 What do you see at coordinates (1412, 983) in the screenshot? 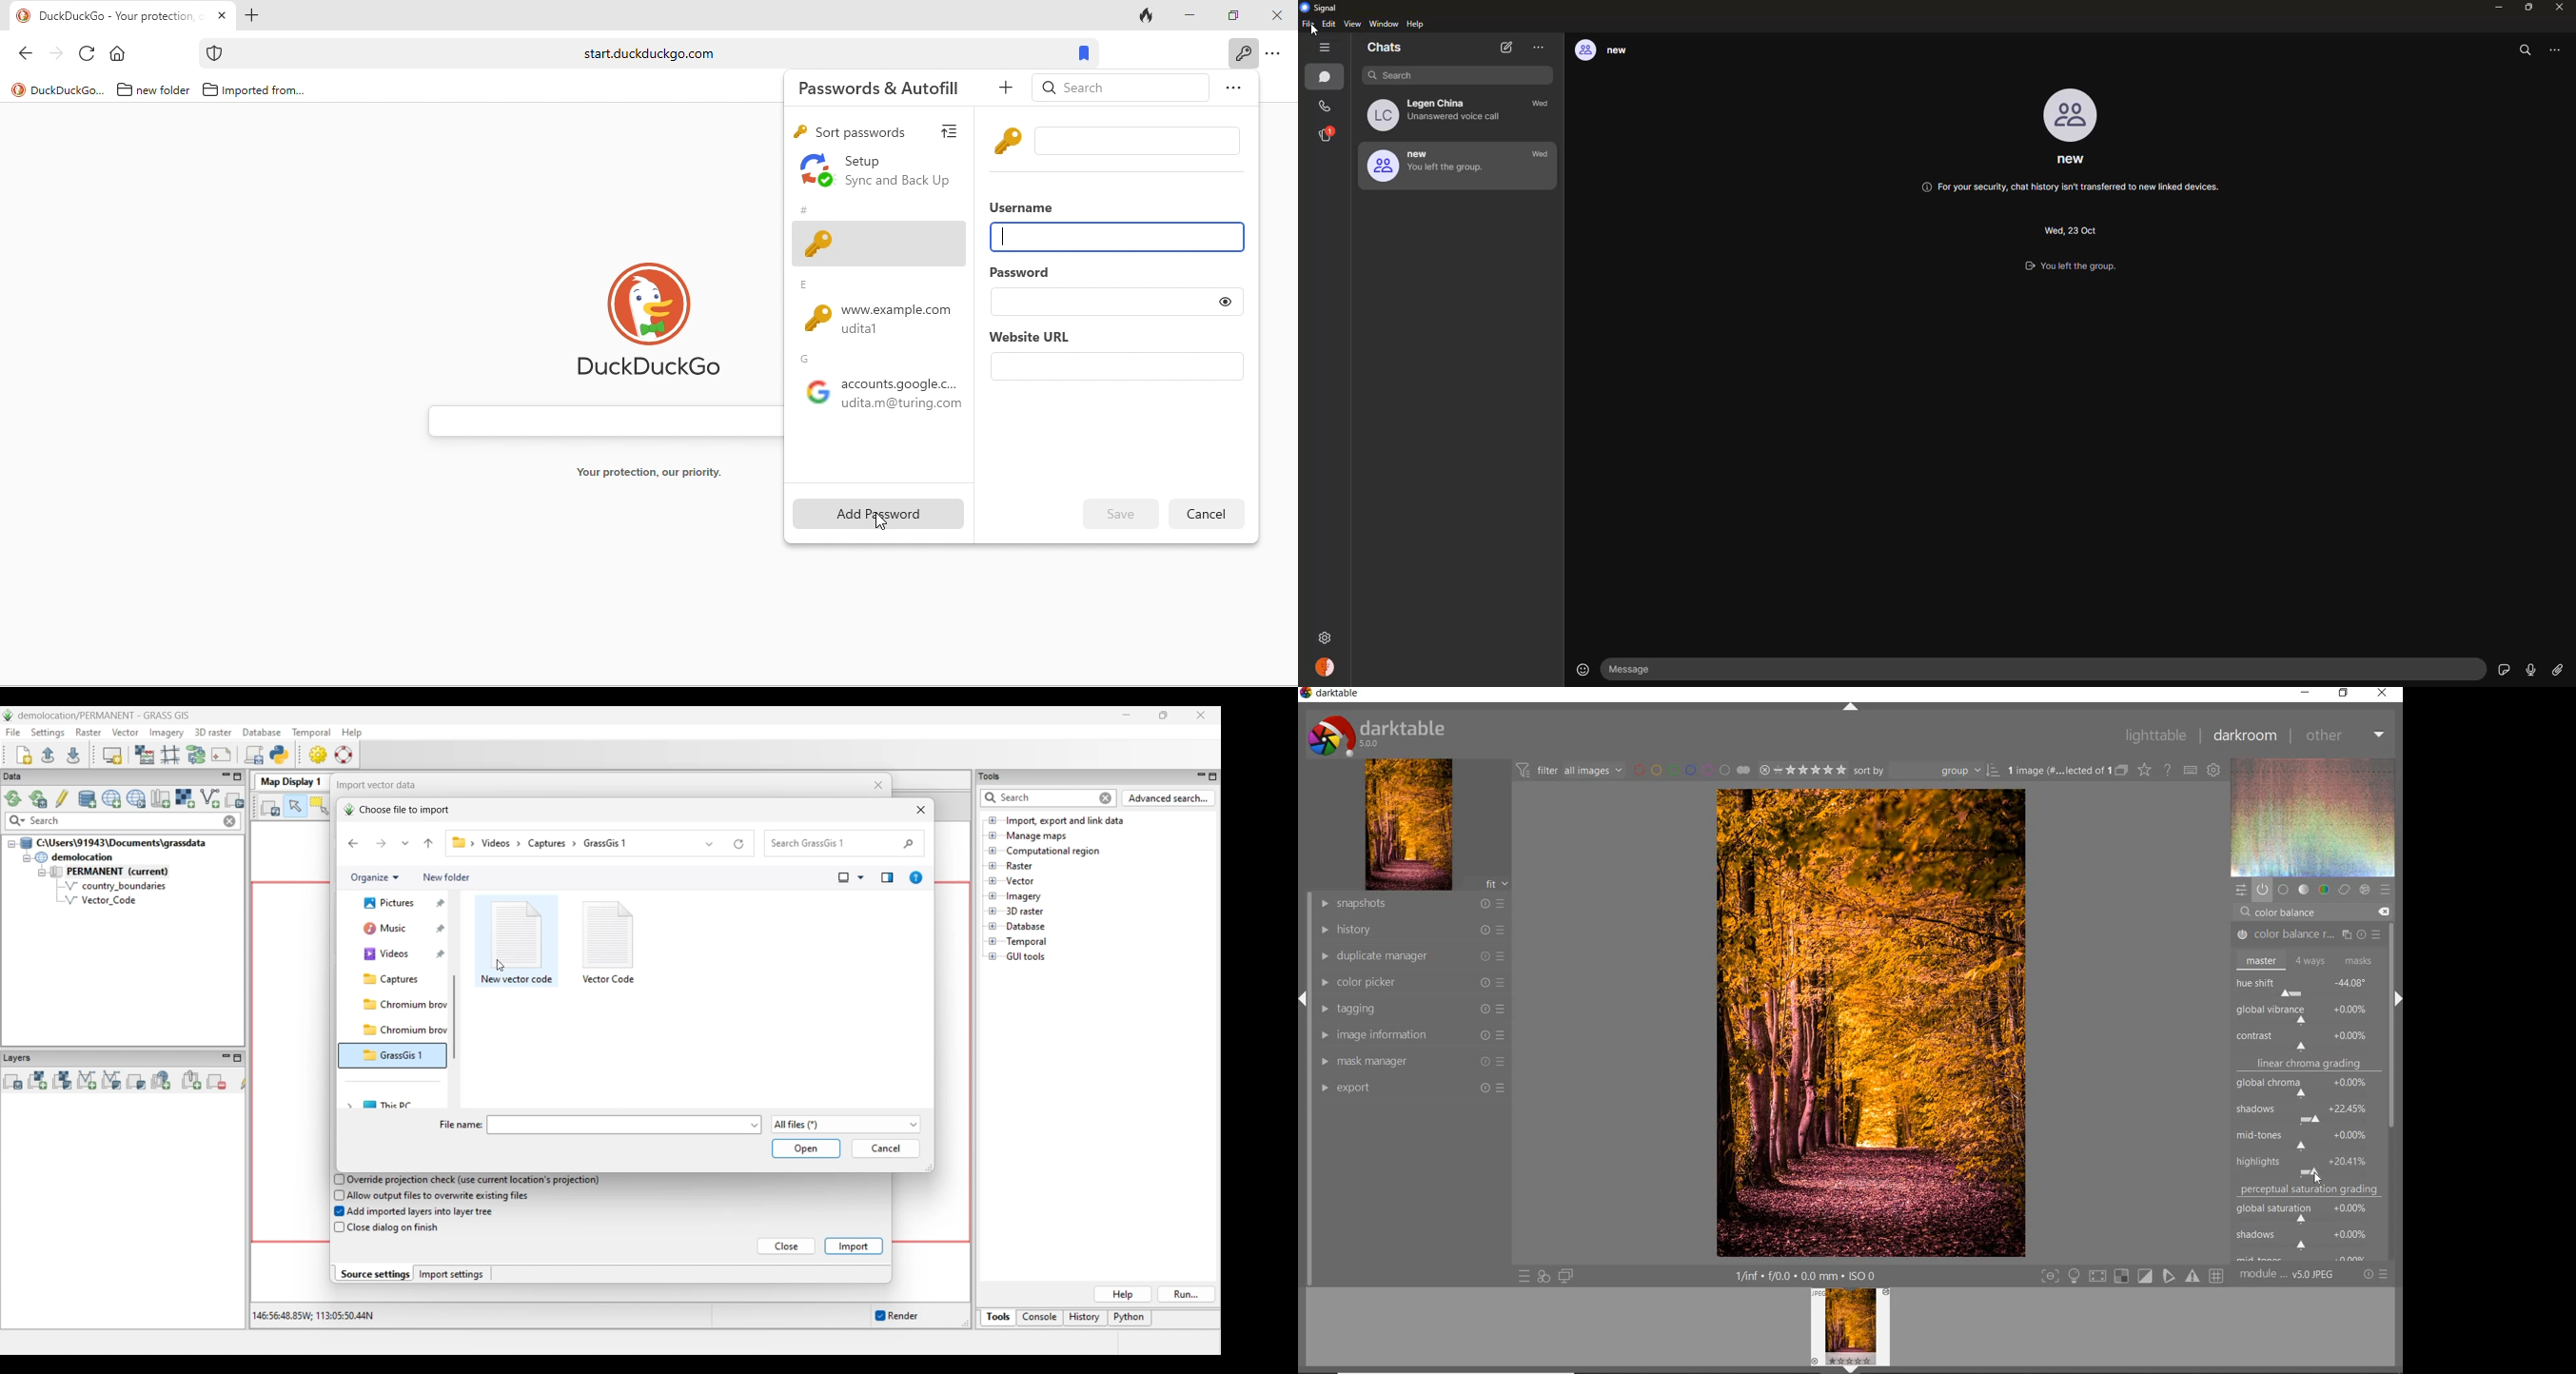
I see `color picker` at bounding box center [1412, 983].